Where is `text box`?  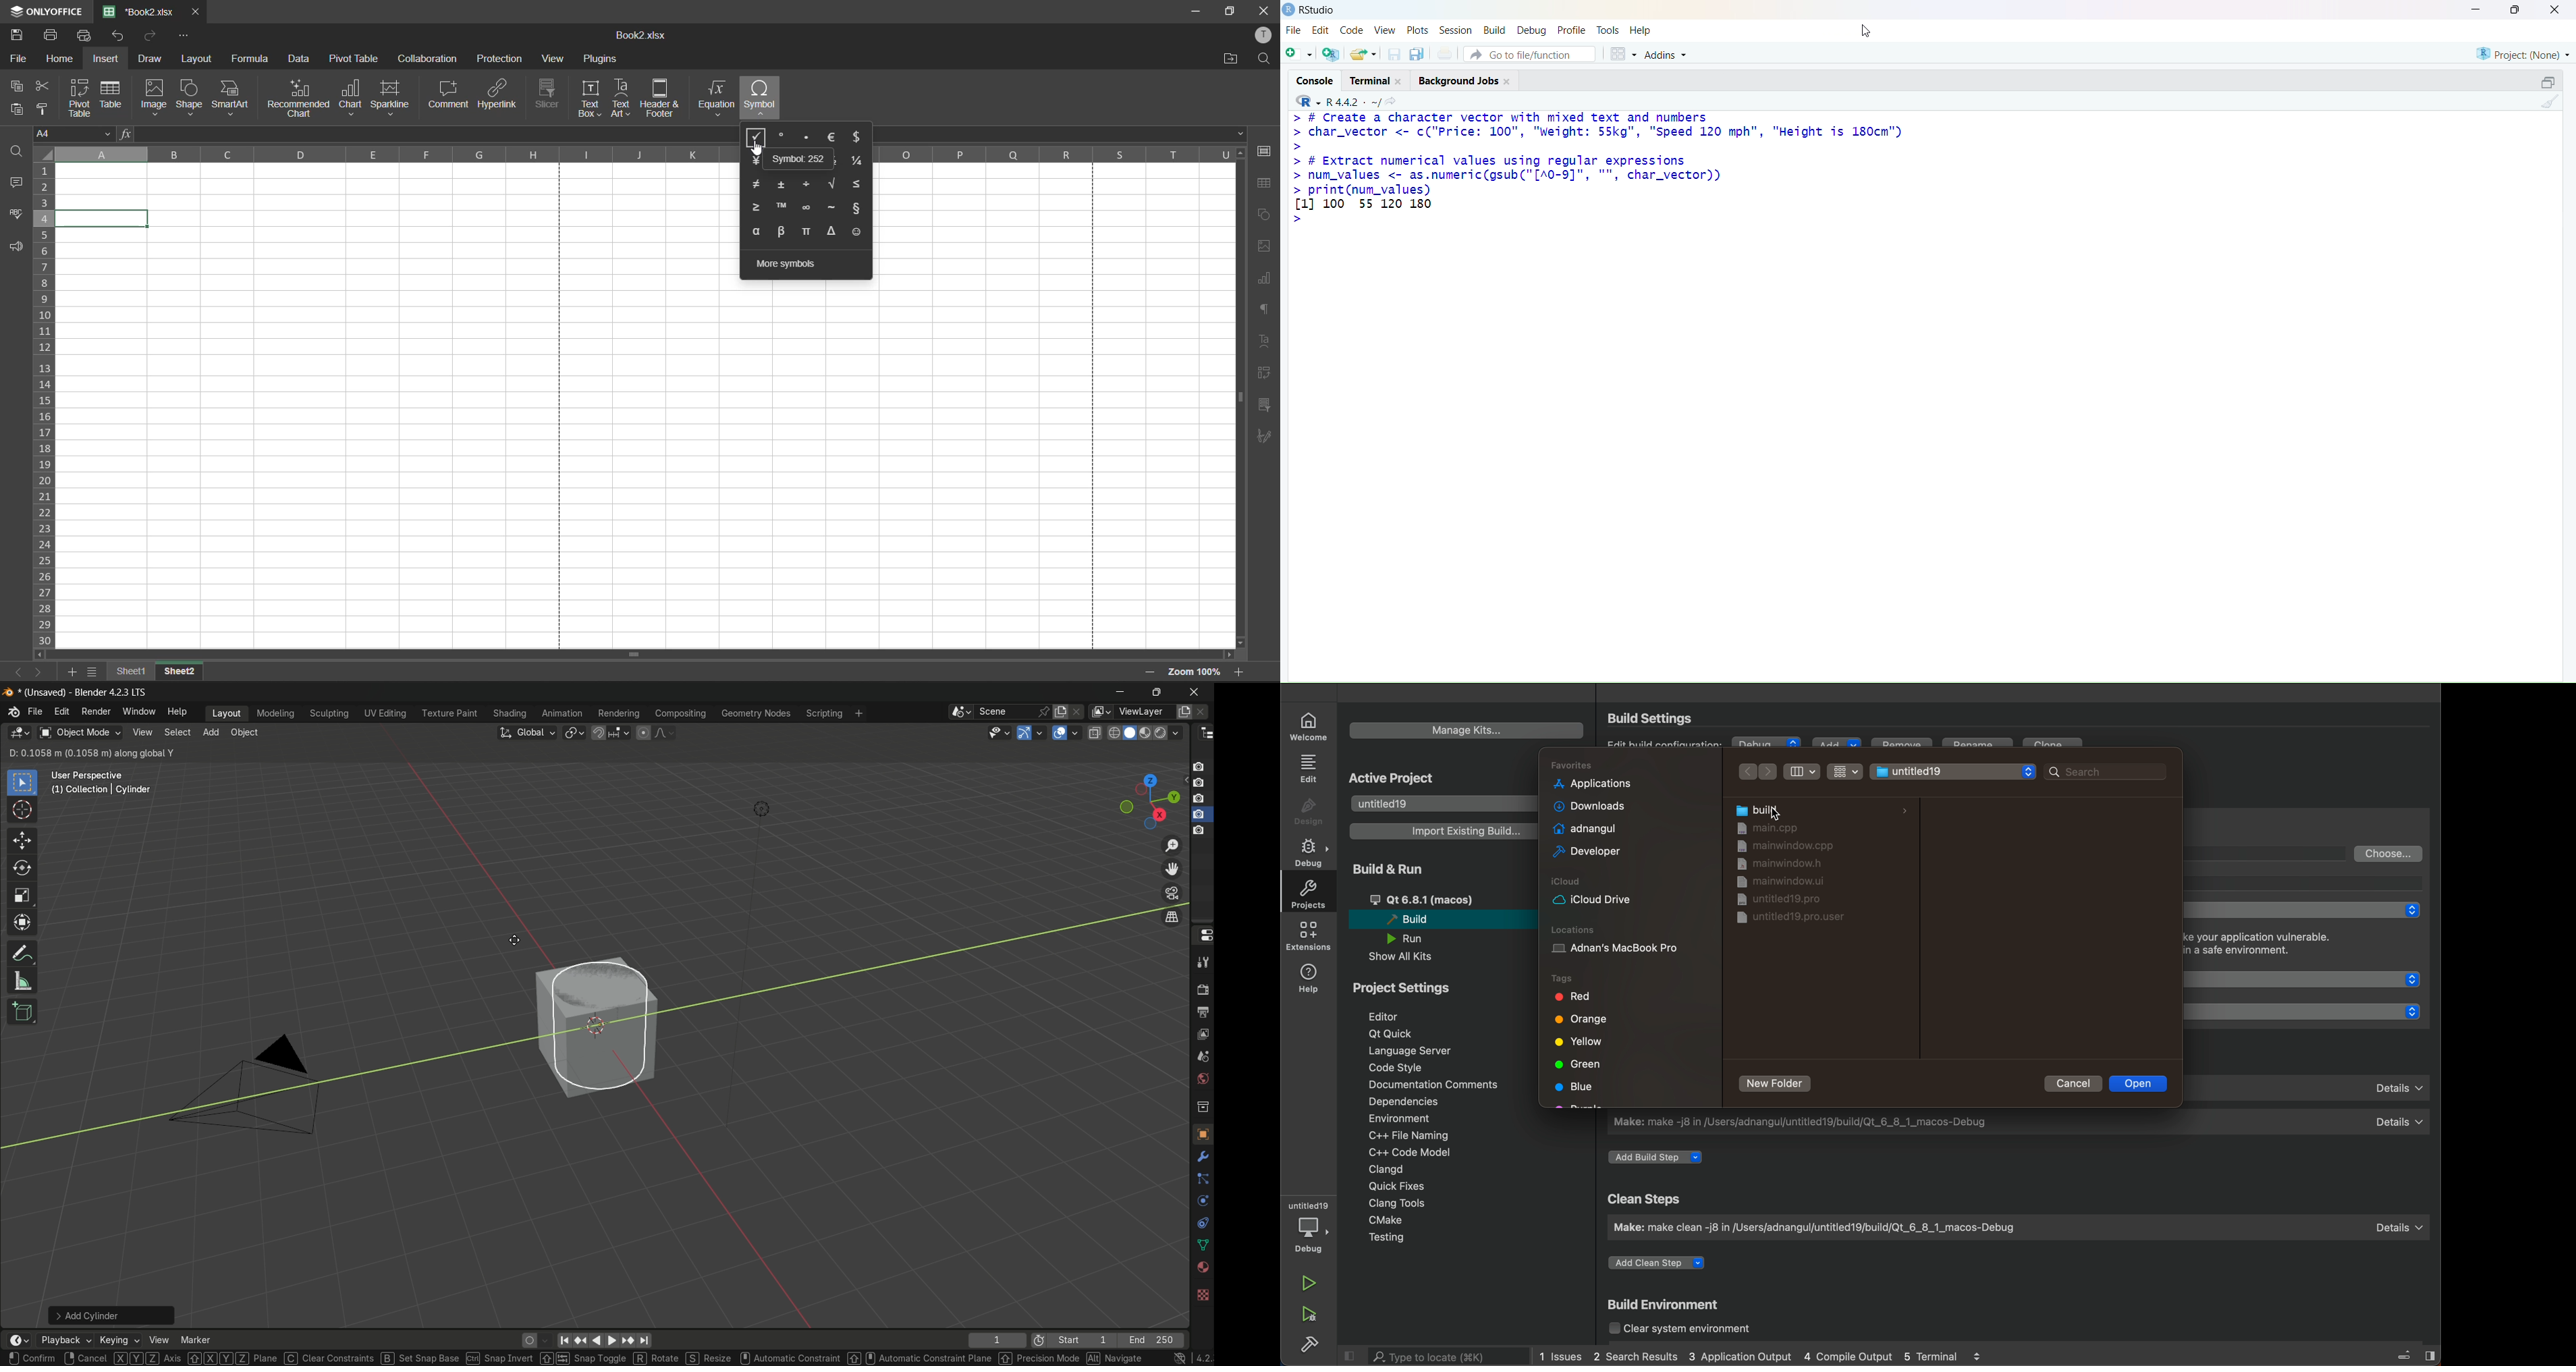
text box is located at coordinates (590, 100).